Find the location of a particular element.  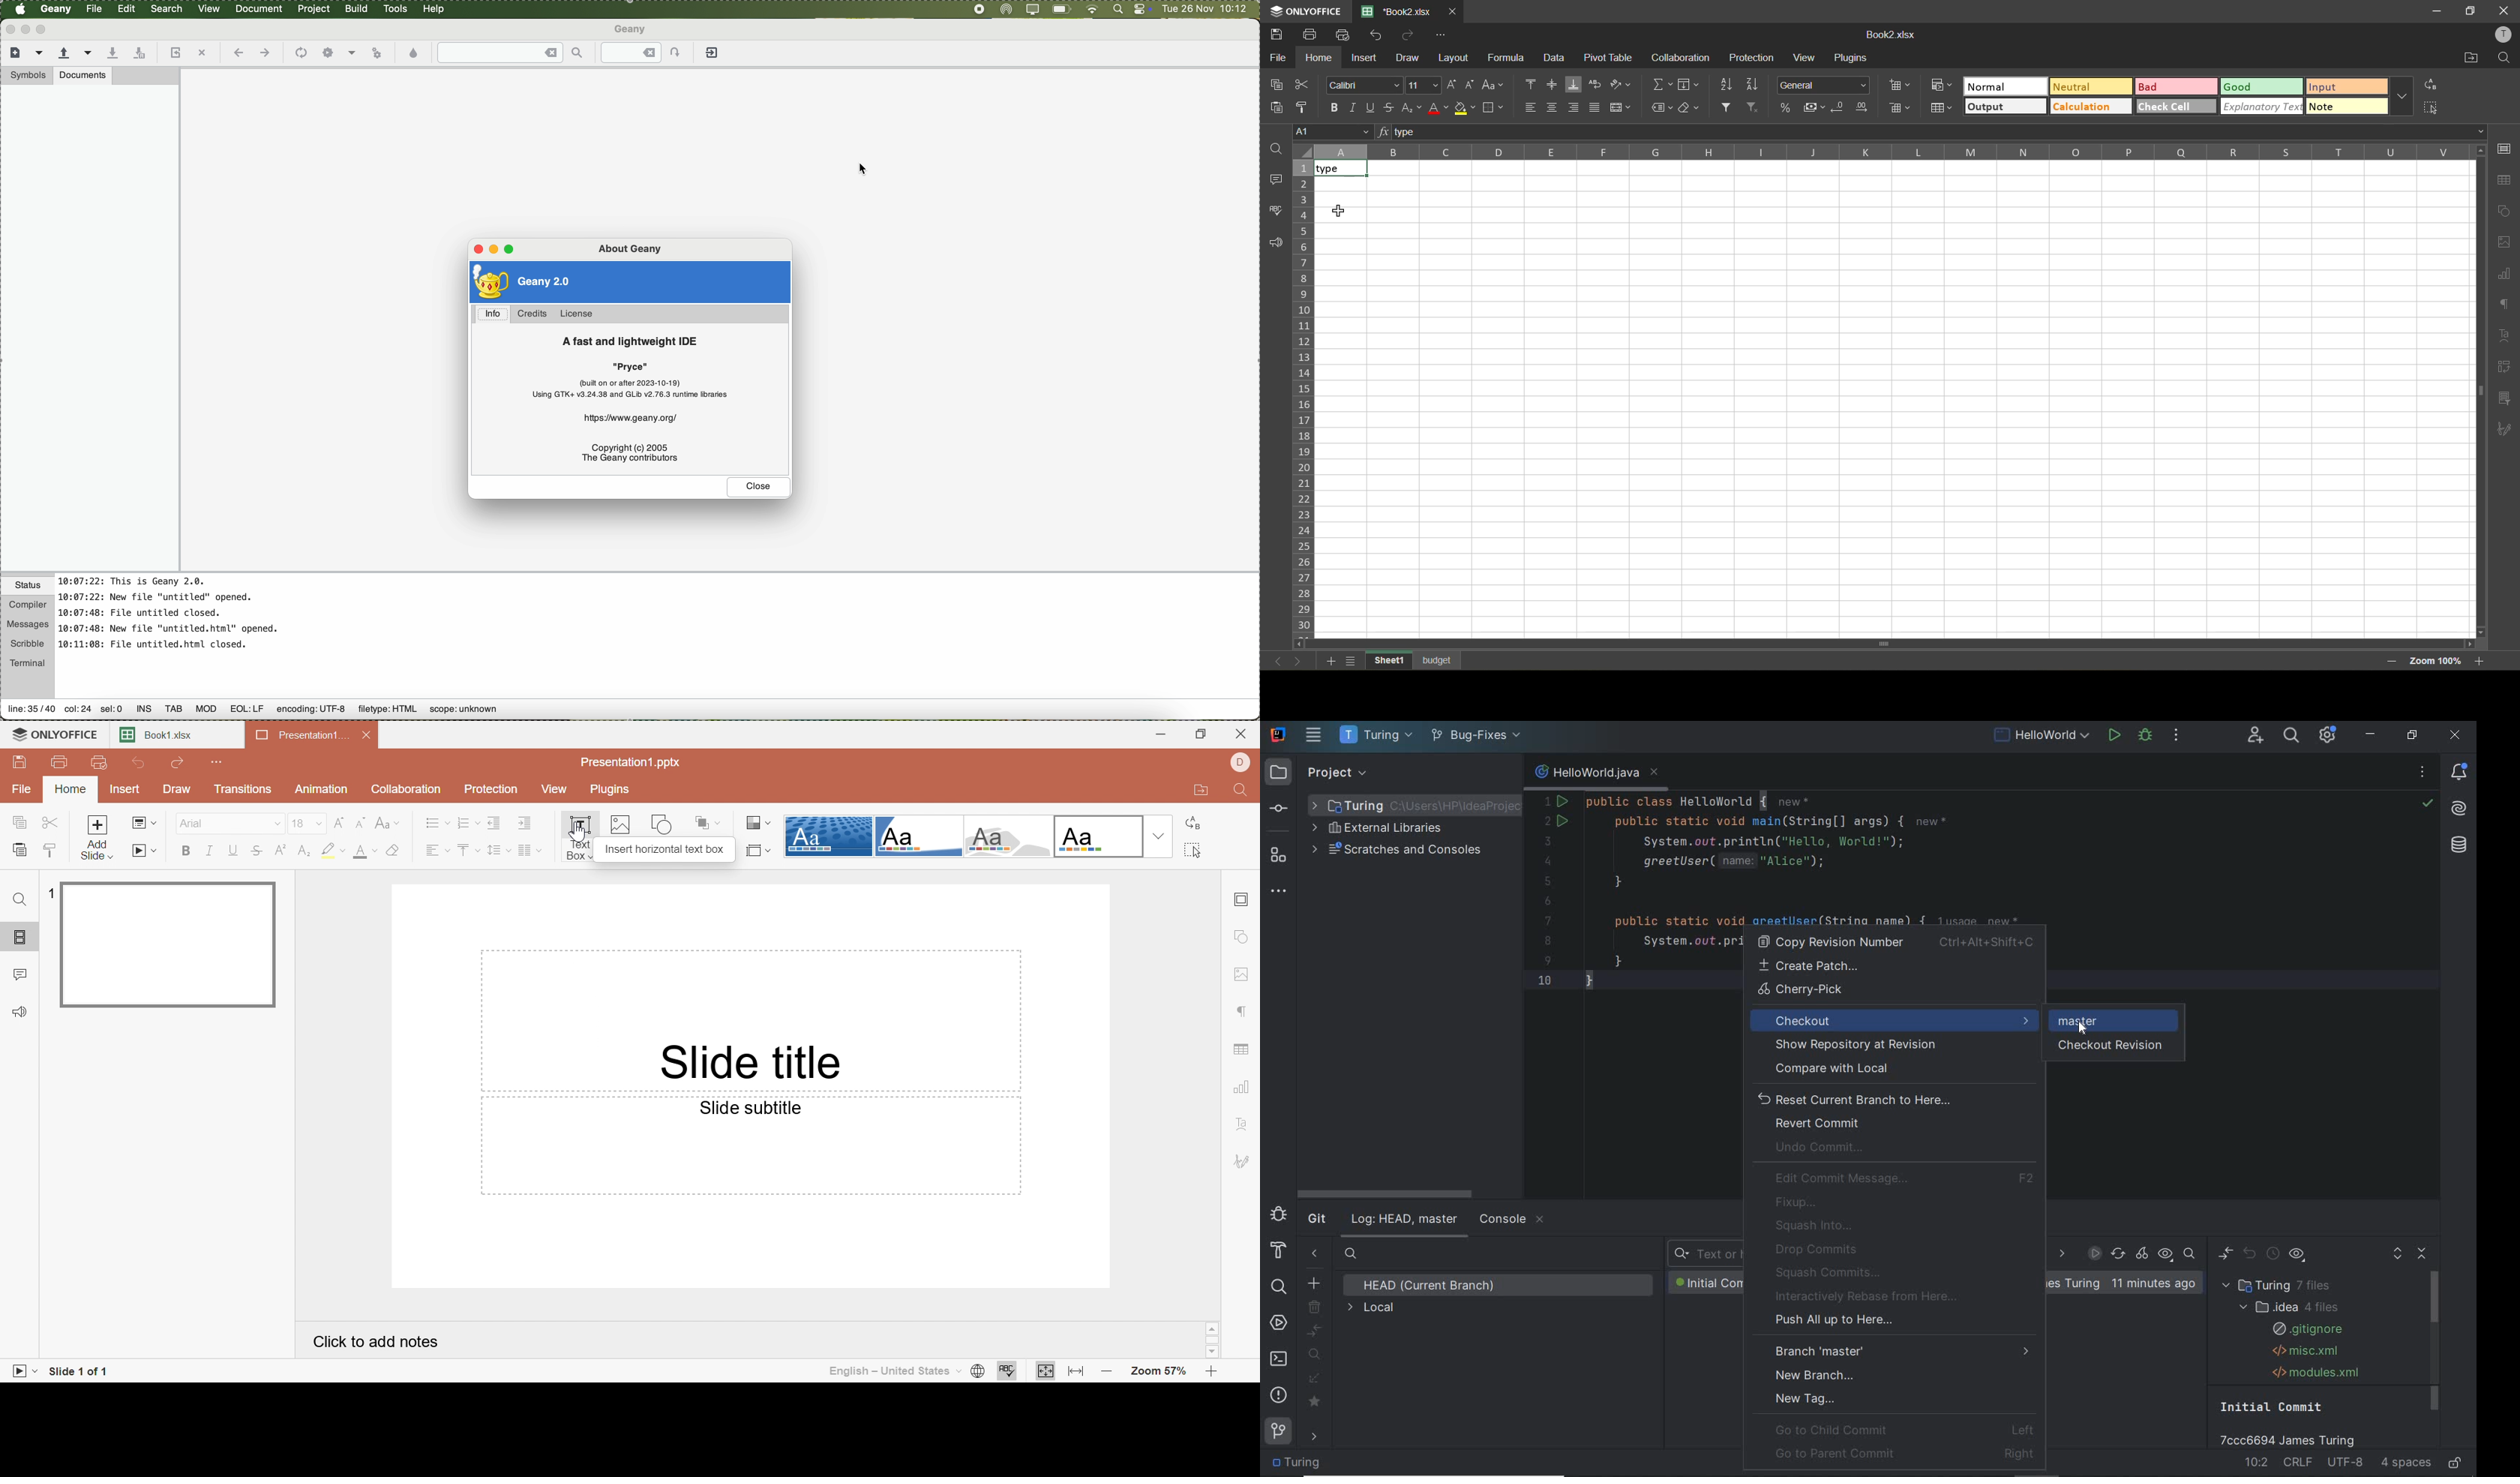

align bottom is located at coordinates (1576, 84).